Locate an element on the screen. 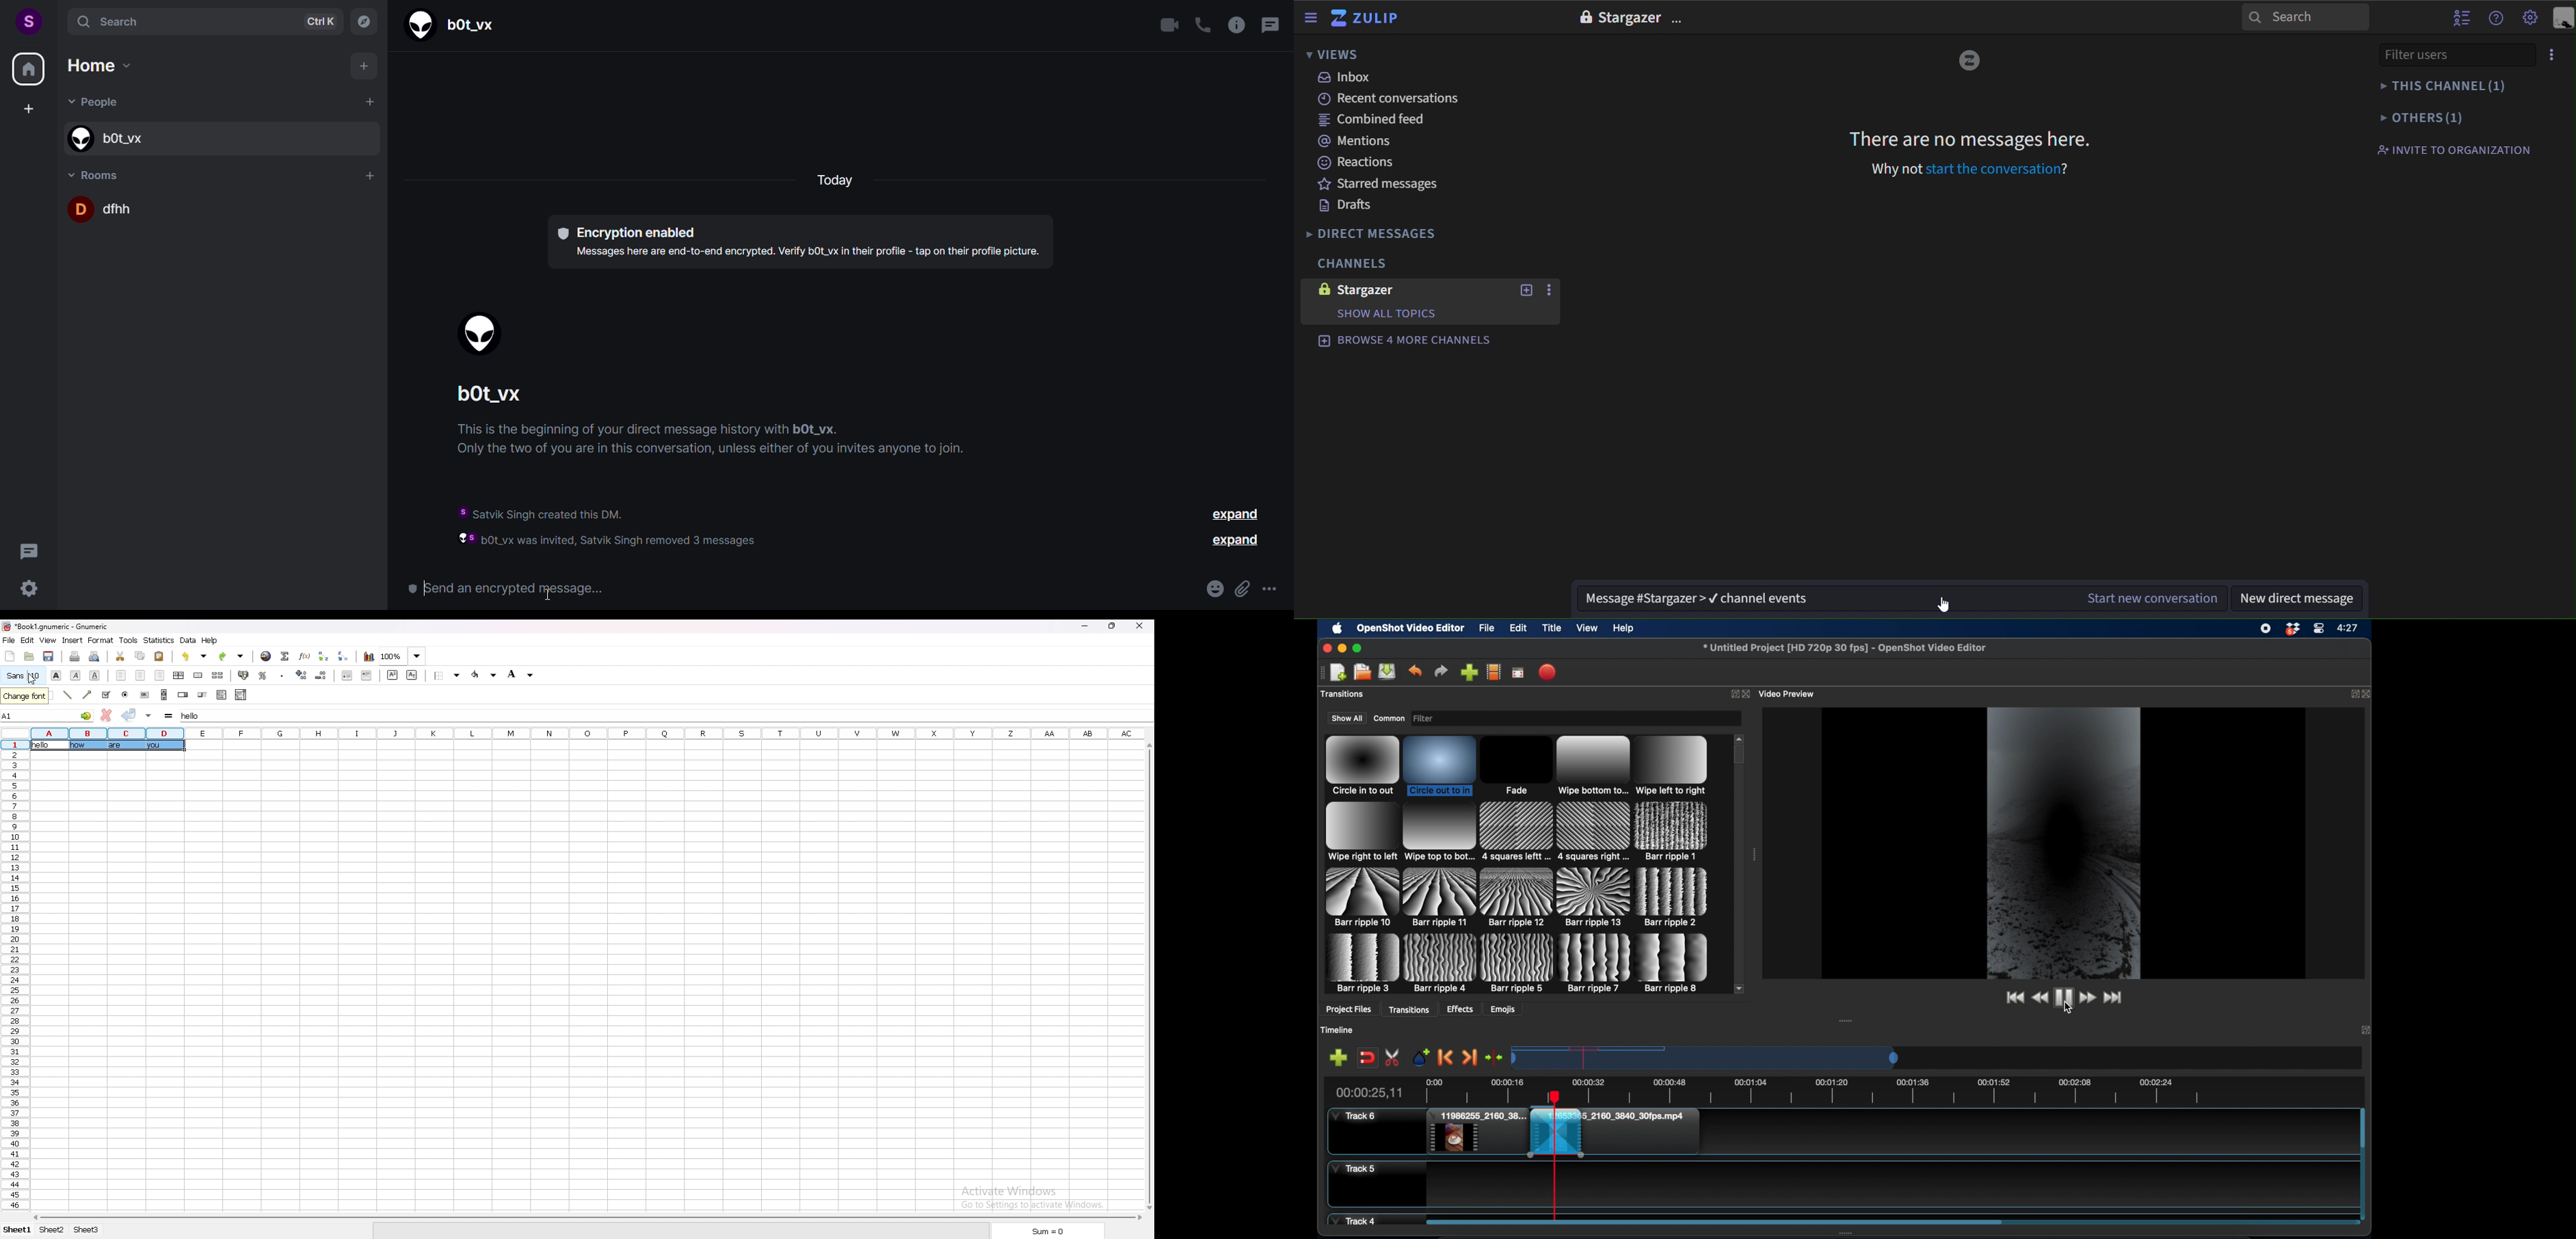  export video is located at coordinates (1548, 672).